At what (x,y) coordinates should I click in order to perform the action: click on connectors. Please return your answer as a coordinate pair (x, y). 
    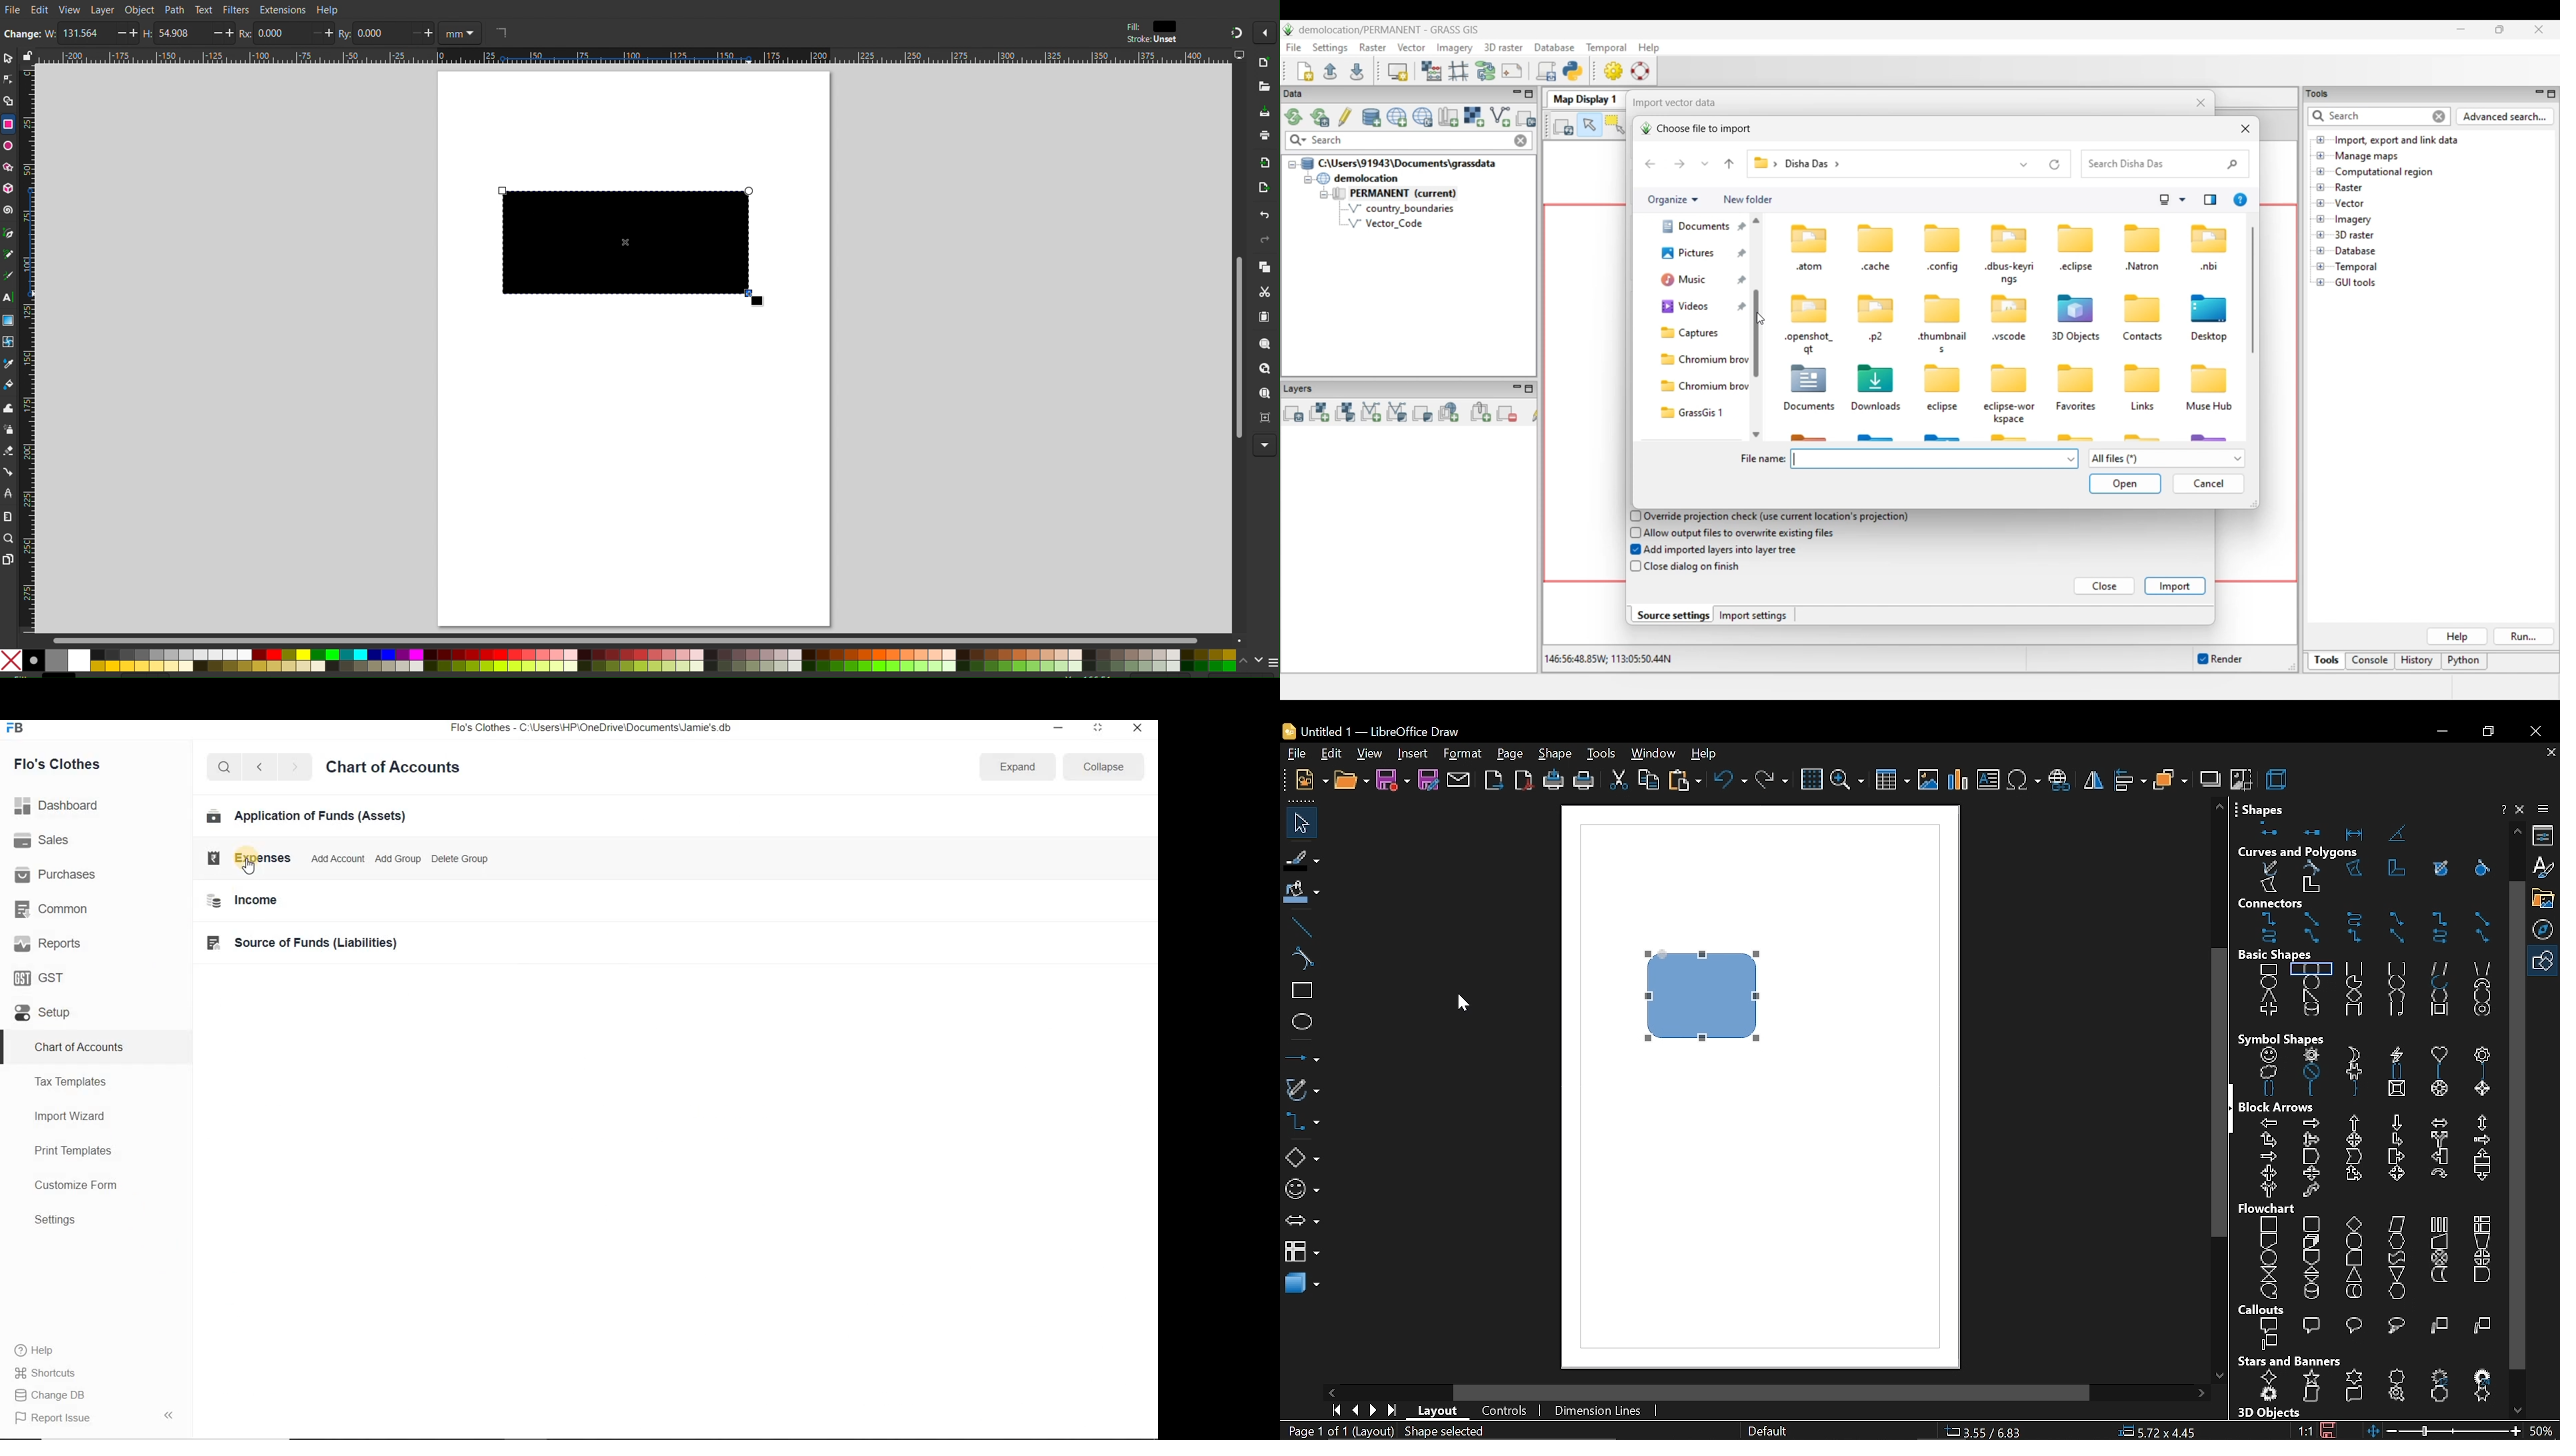
    Looking at the image, I should click on (2295, 904).